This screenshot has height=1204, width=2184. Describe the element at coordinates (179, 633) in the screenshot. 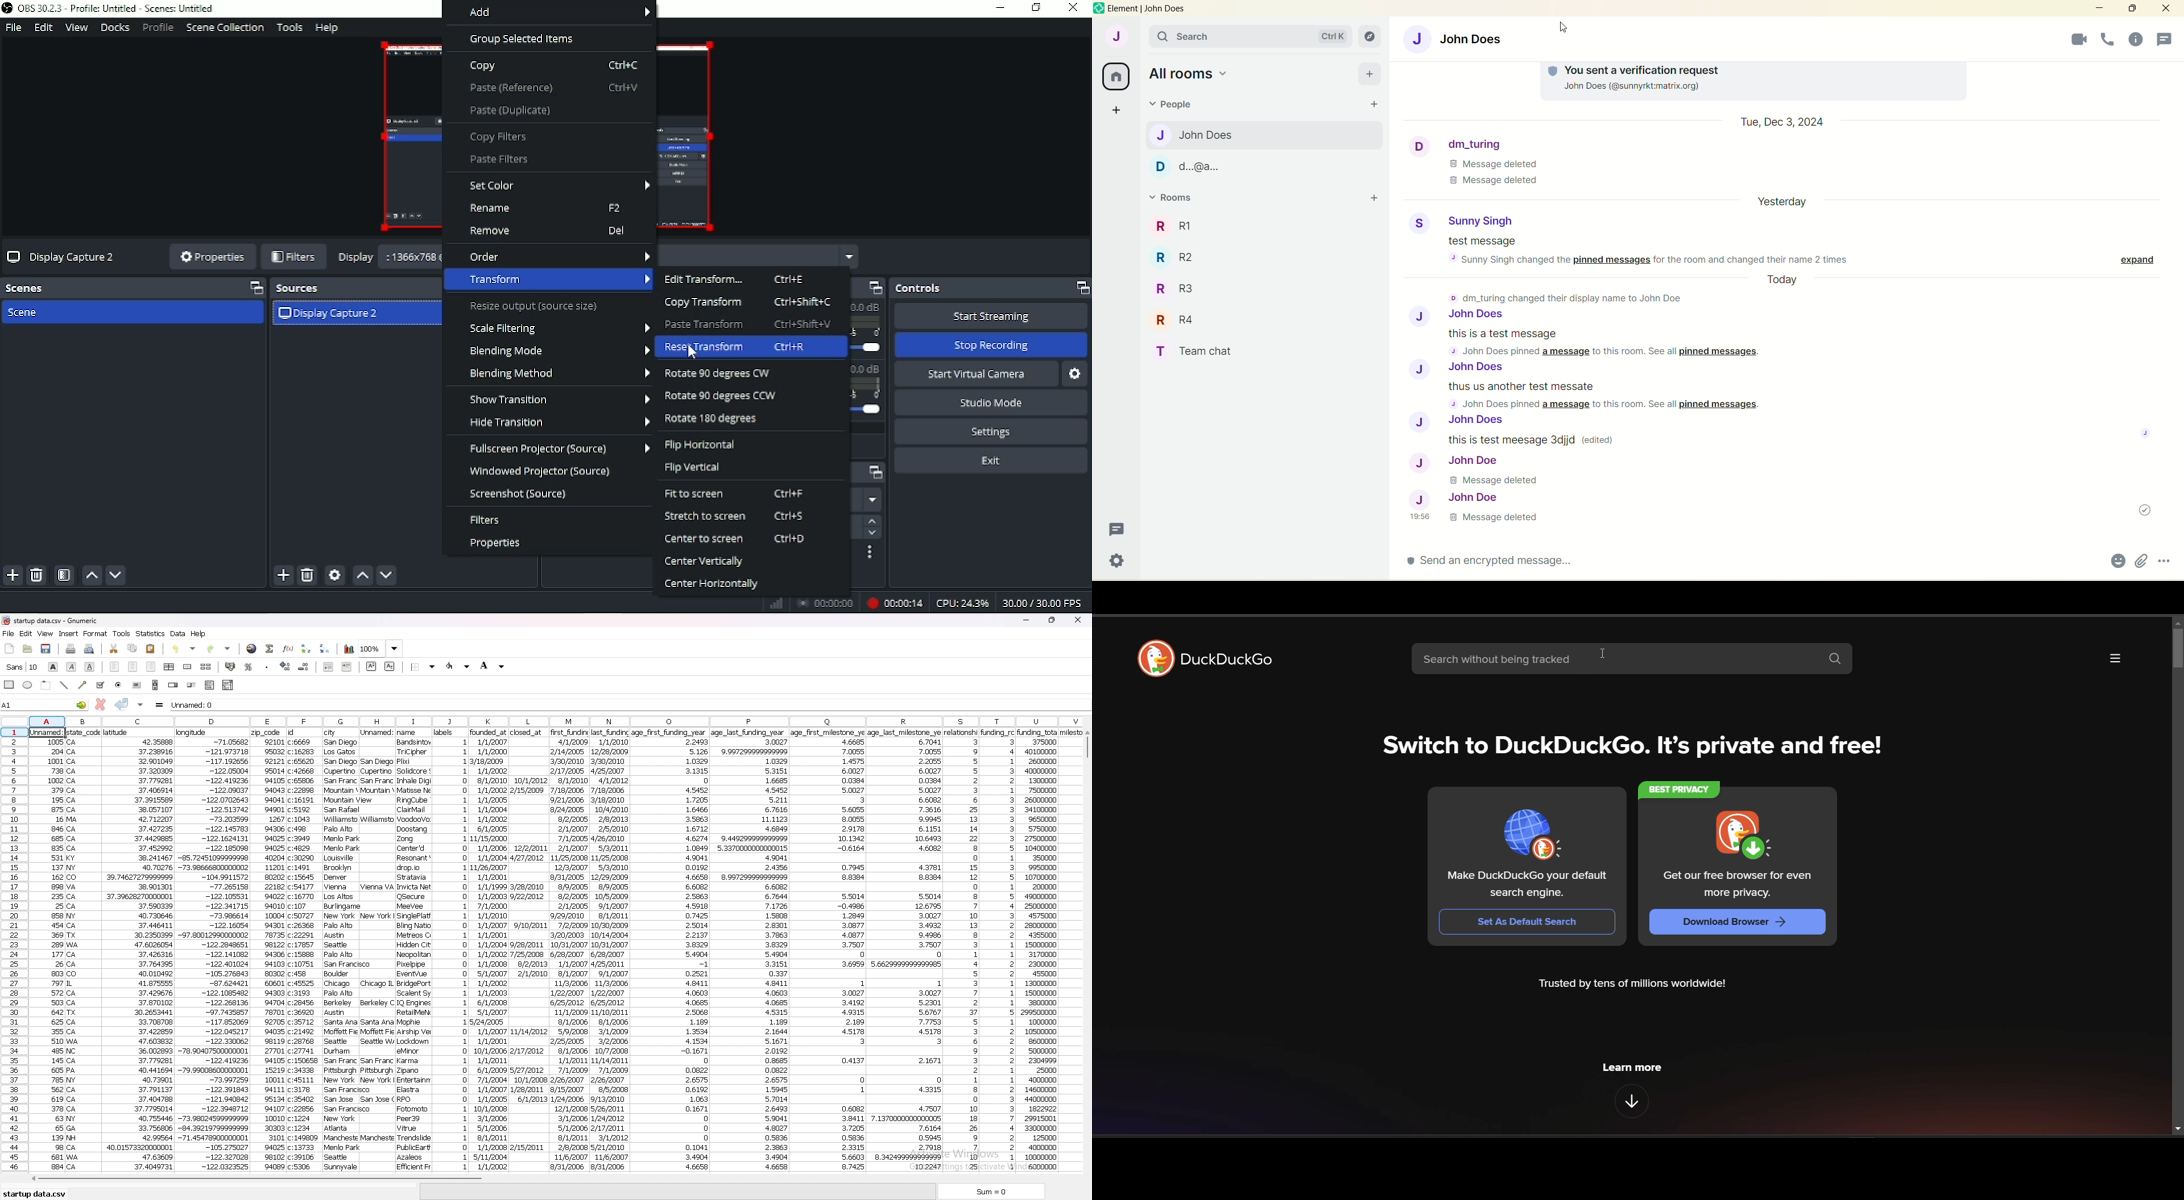

I see `data` at that location.